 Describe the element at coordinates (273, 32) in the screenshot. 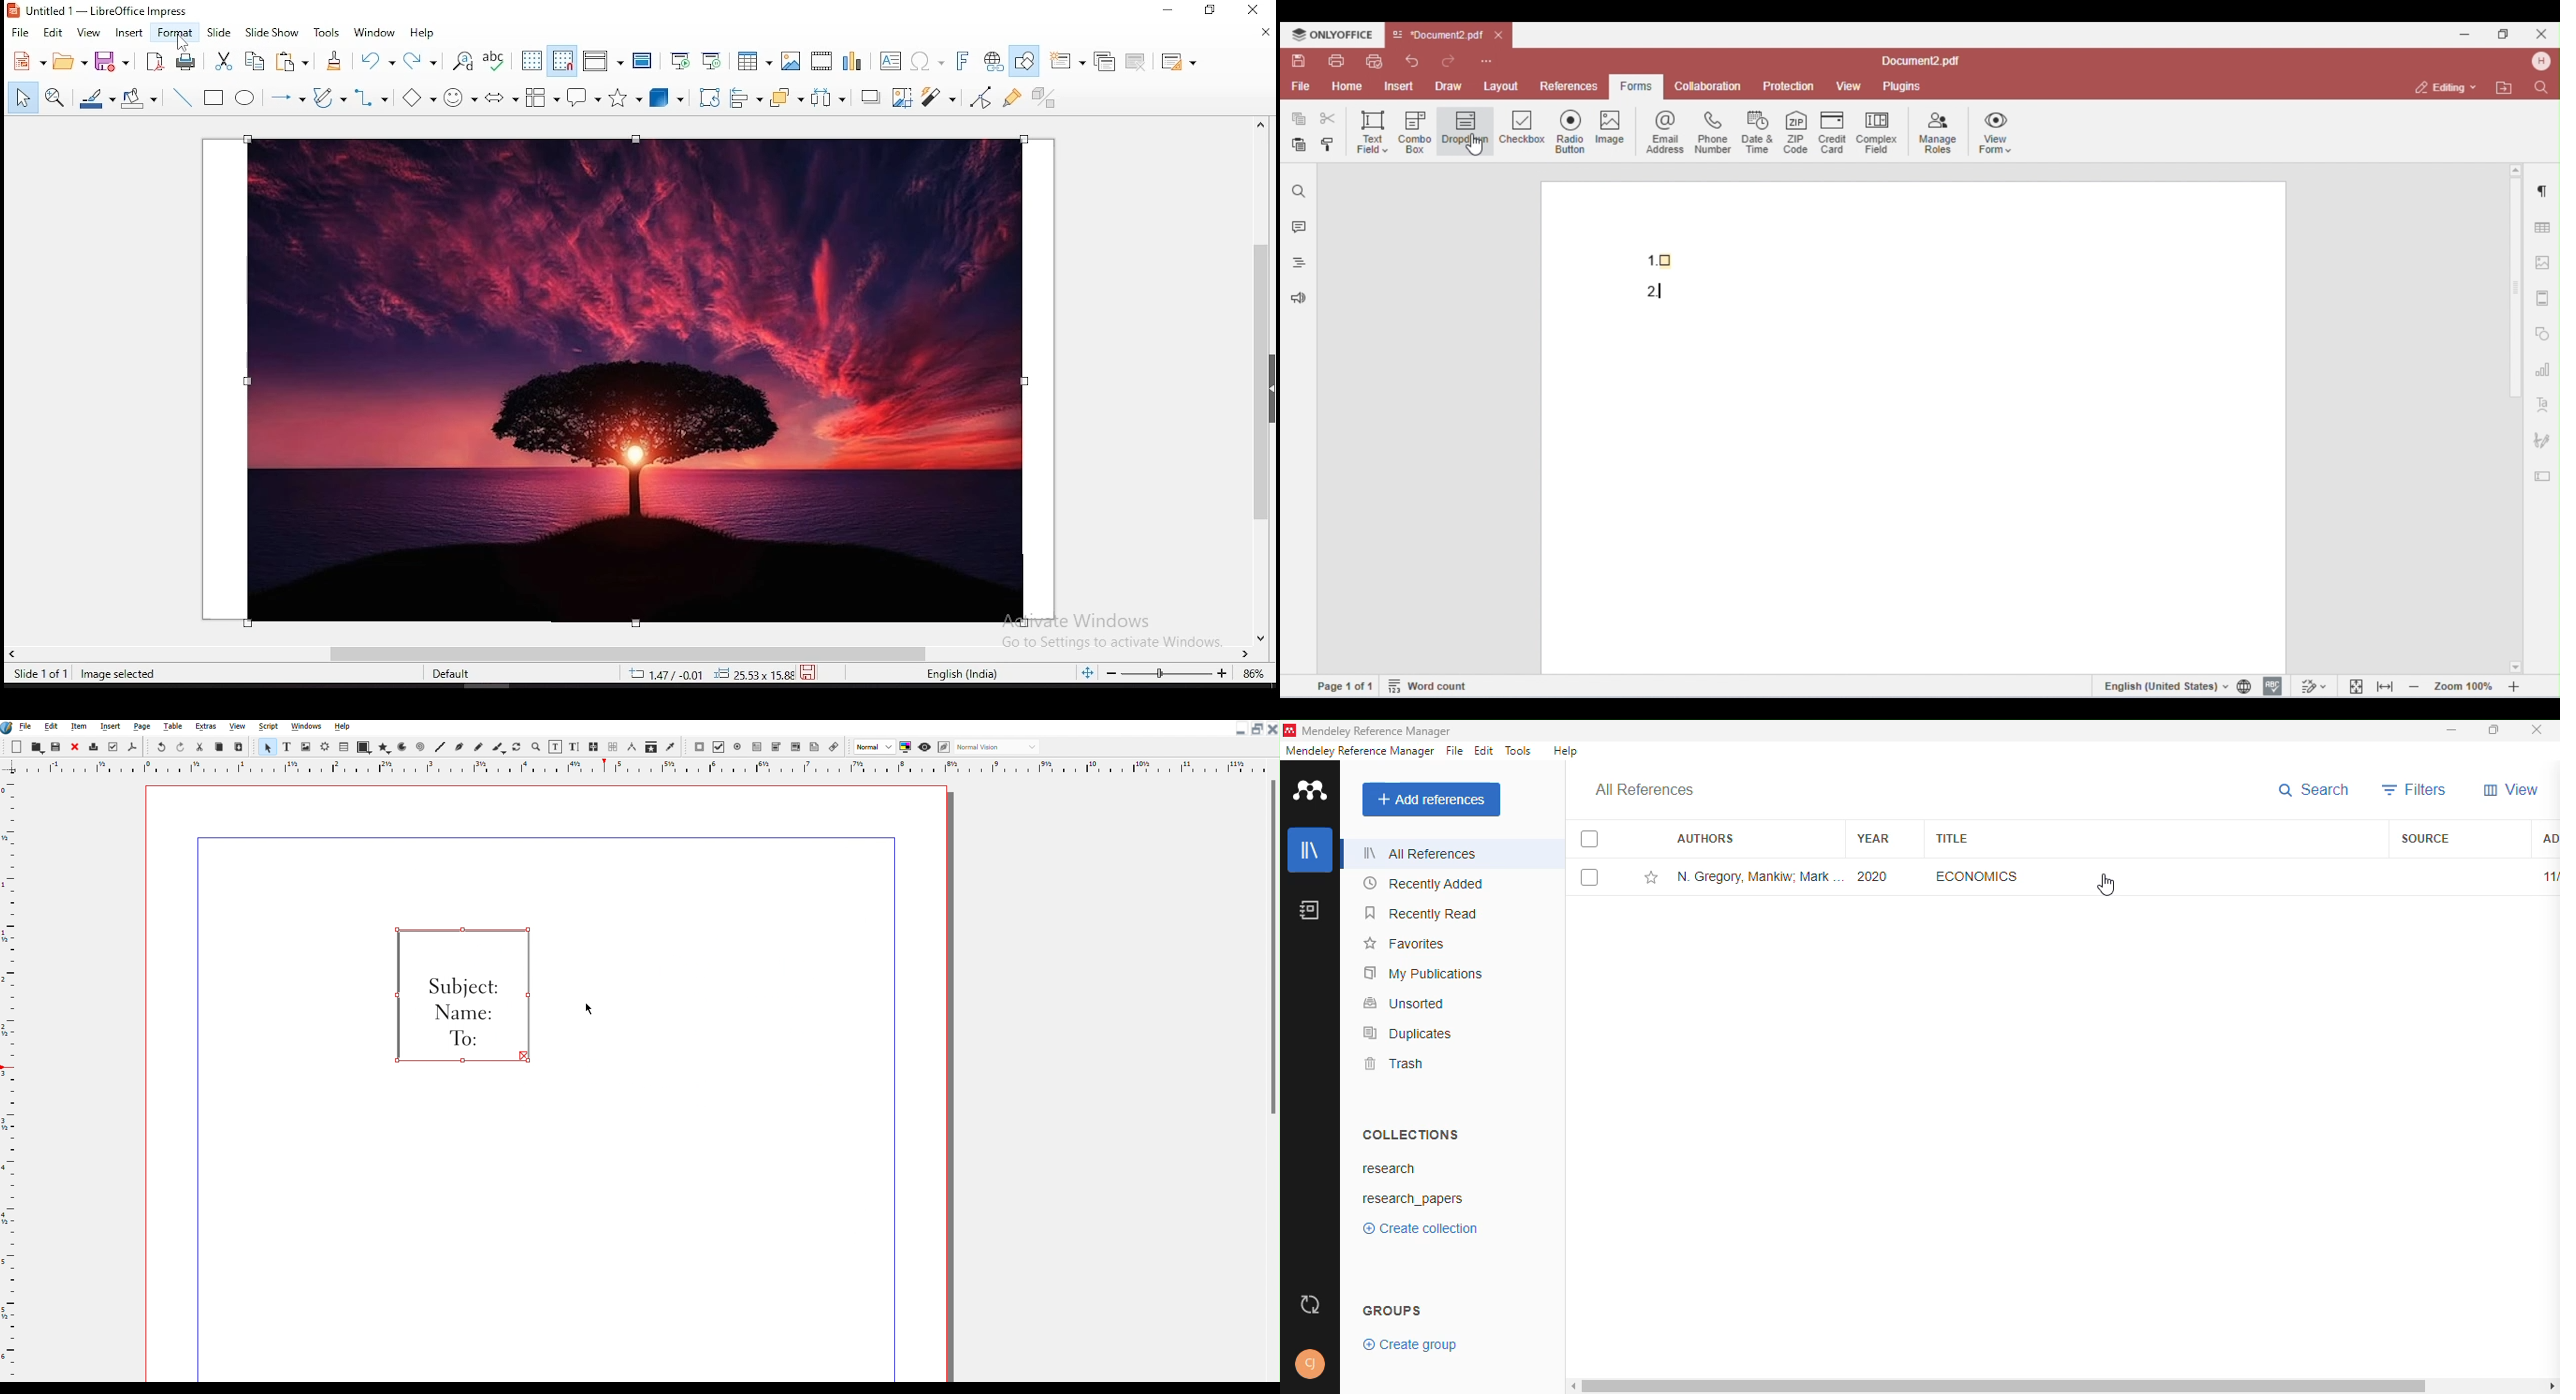

I see `slide show` at that location.